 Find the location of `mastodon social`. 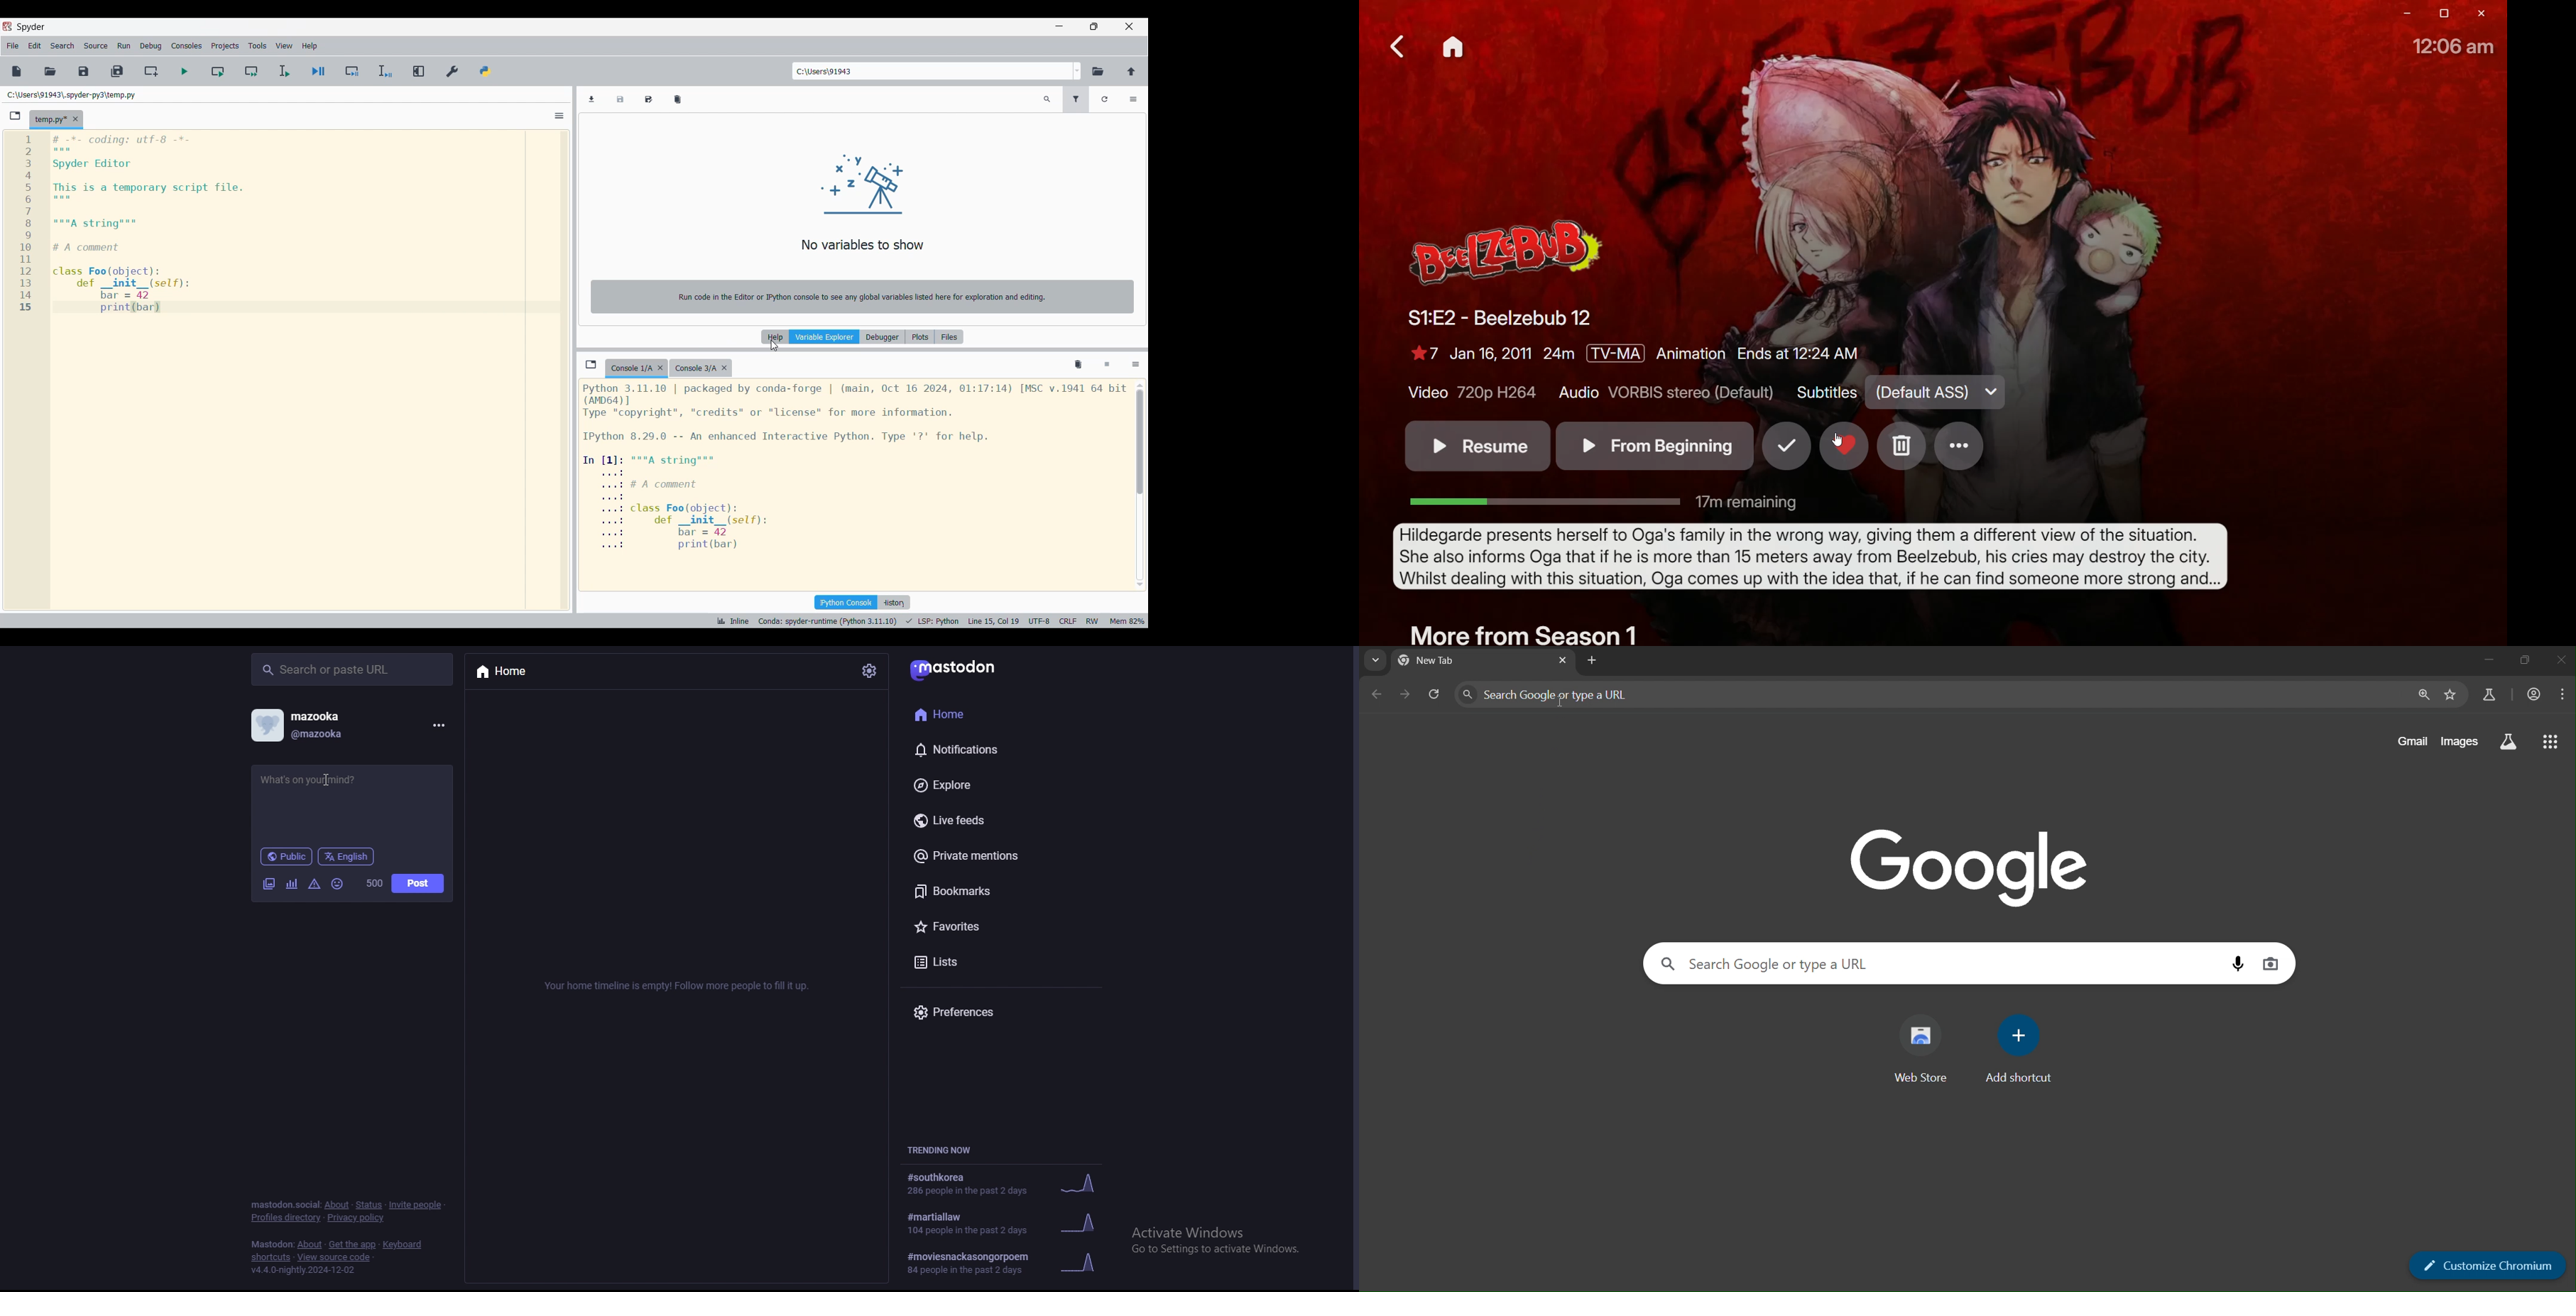

mastodon social is located at coordinates (282, 1204).